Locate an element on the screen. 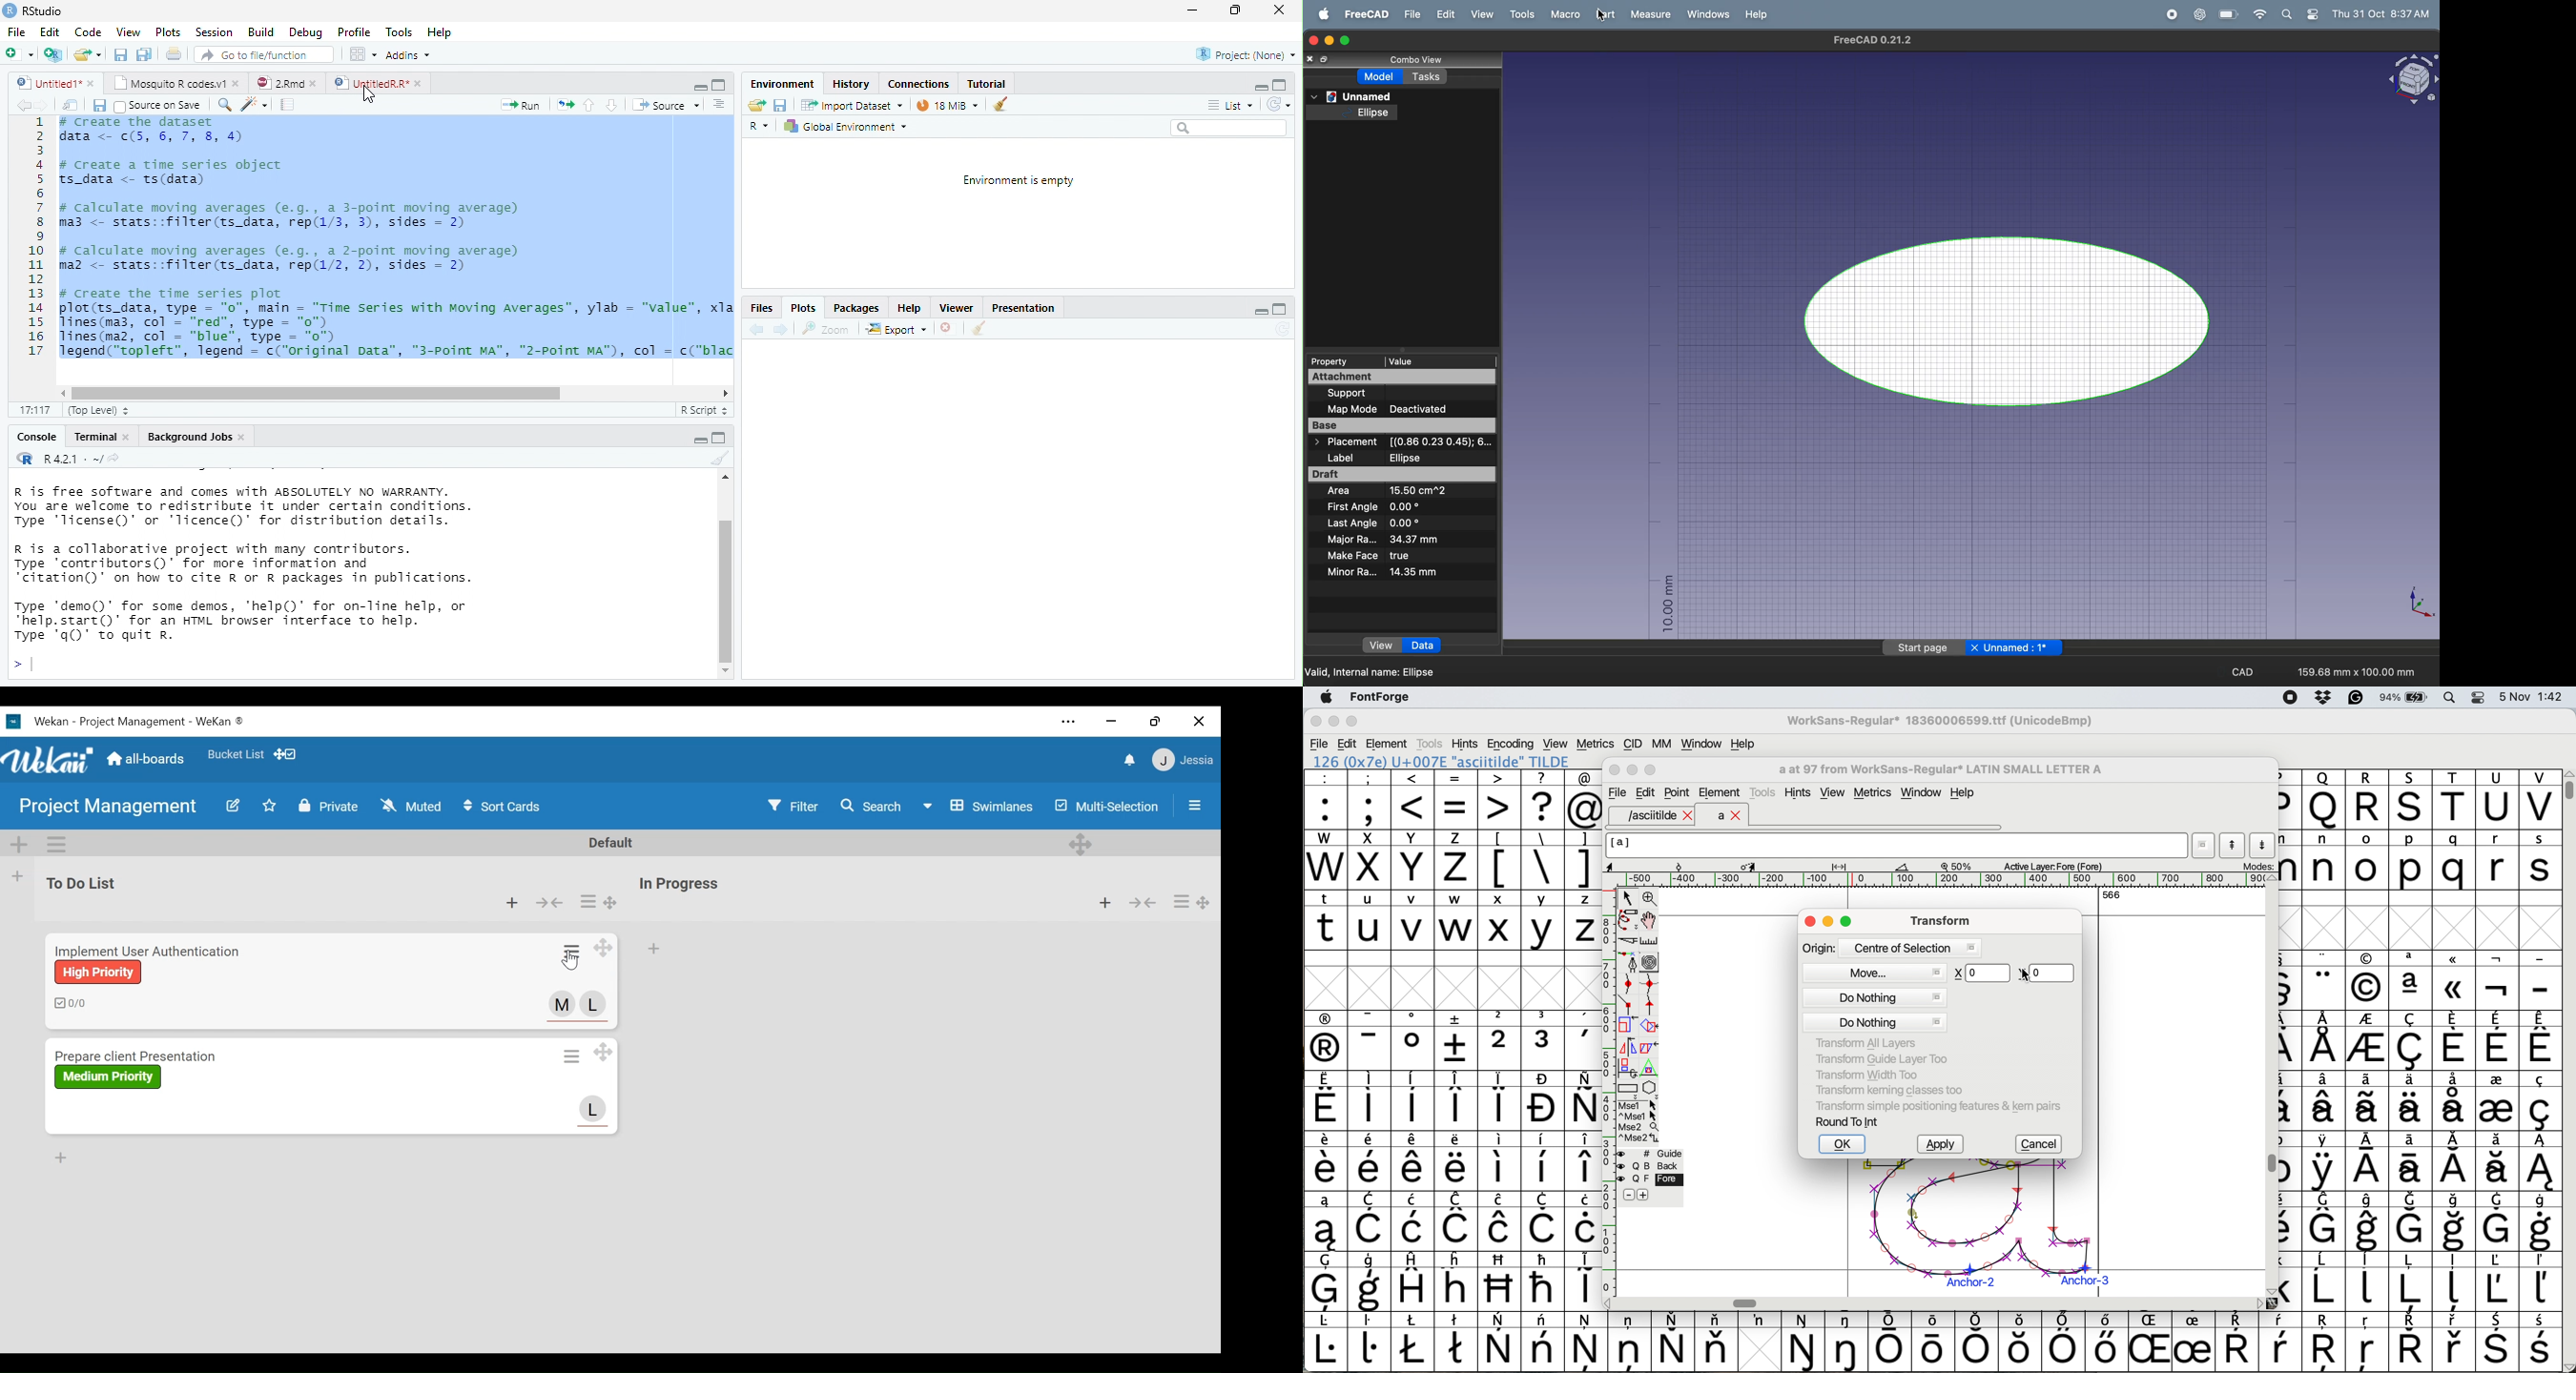 This screenshot has height=1400, width=2576. symbol is located at coordinates (1544, 1101).